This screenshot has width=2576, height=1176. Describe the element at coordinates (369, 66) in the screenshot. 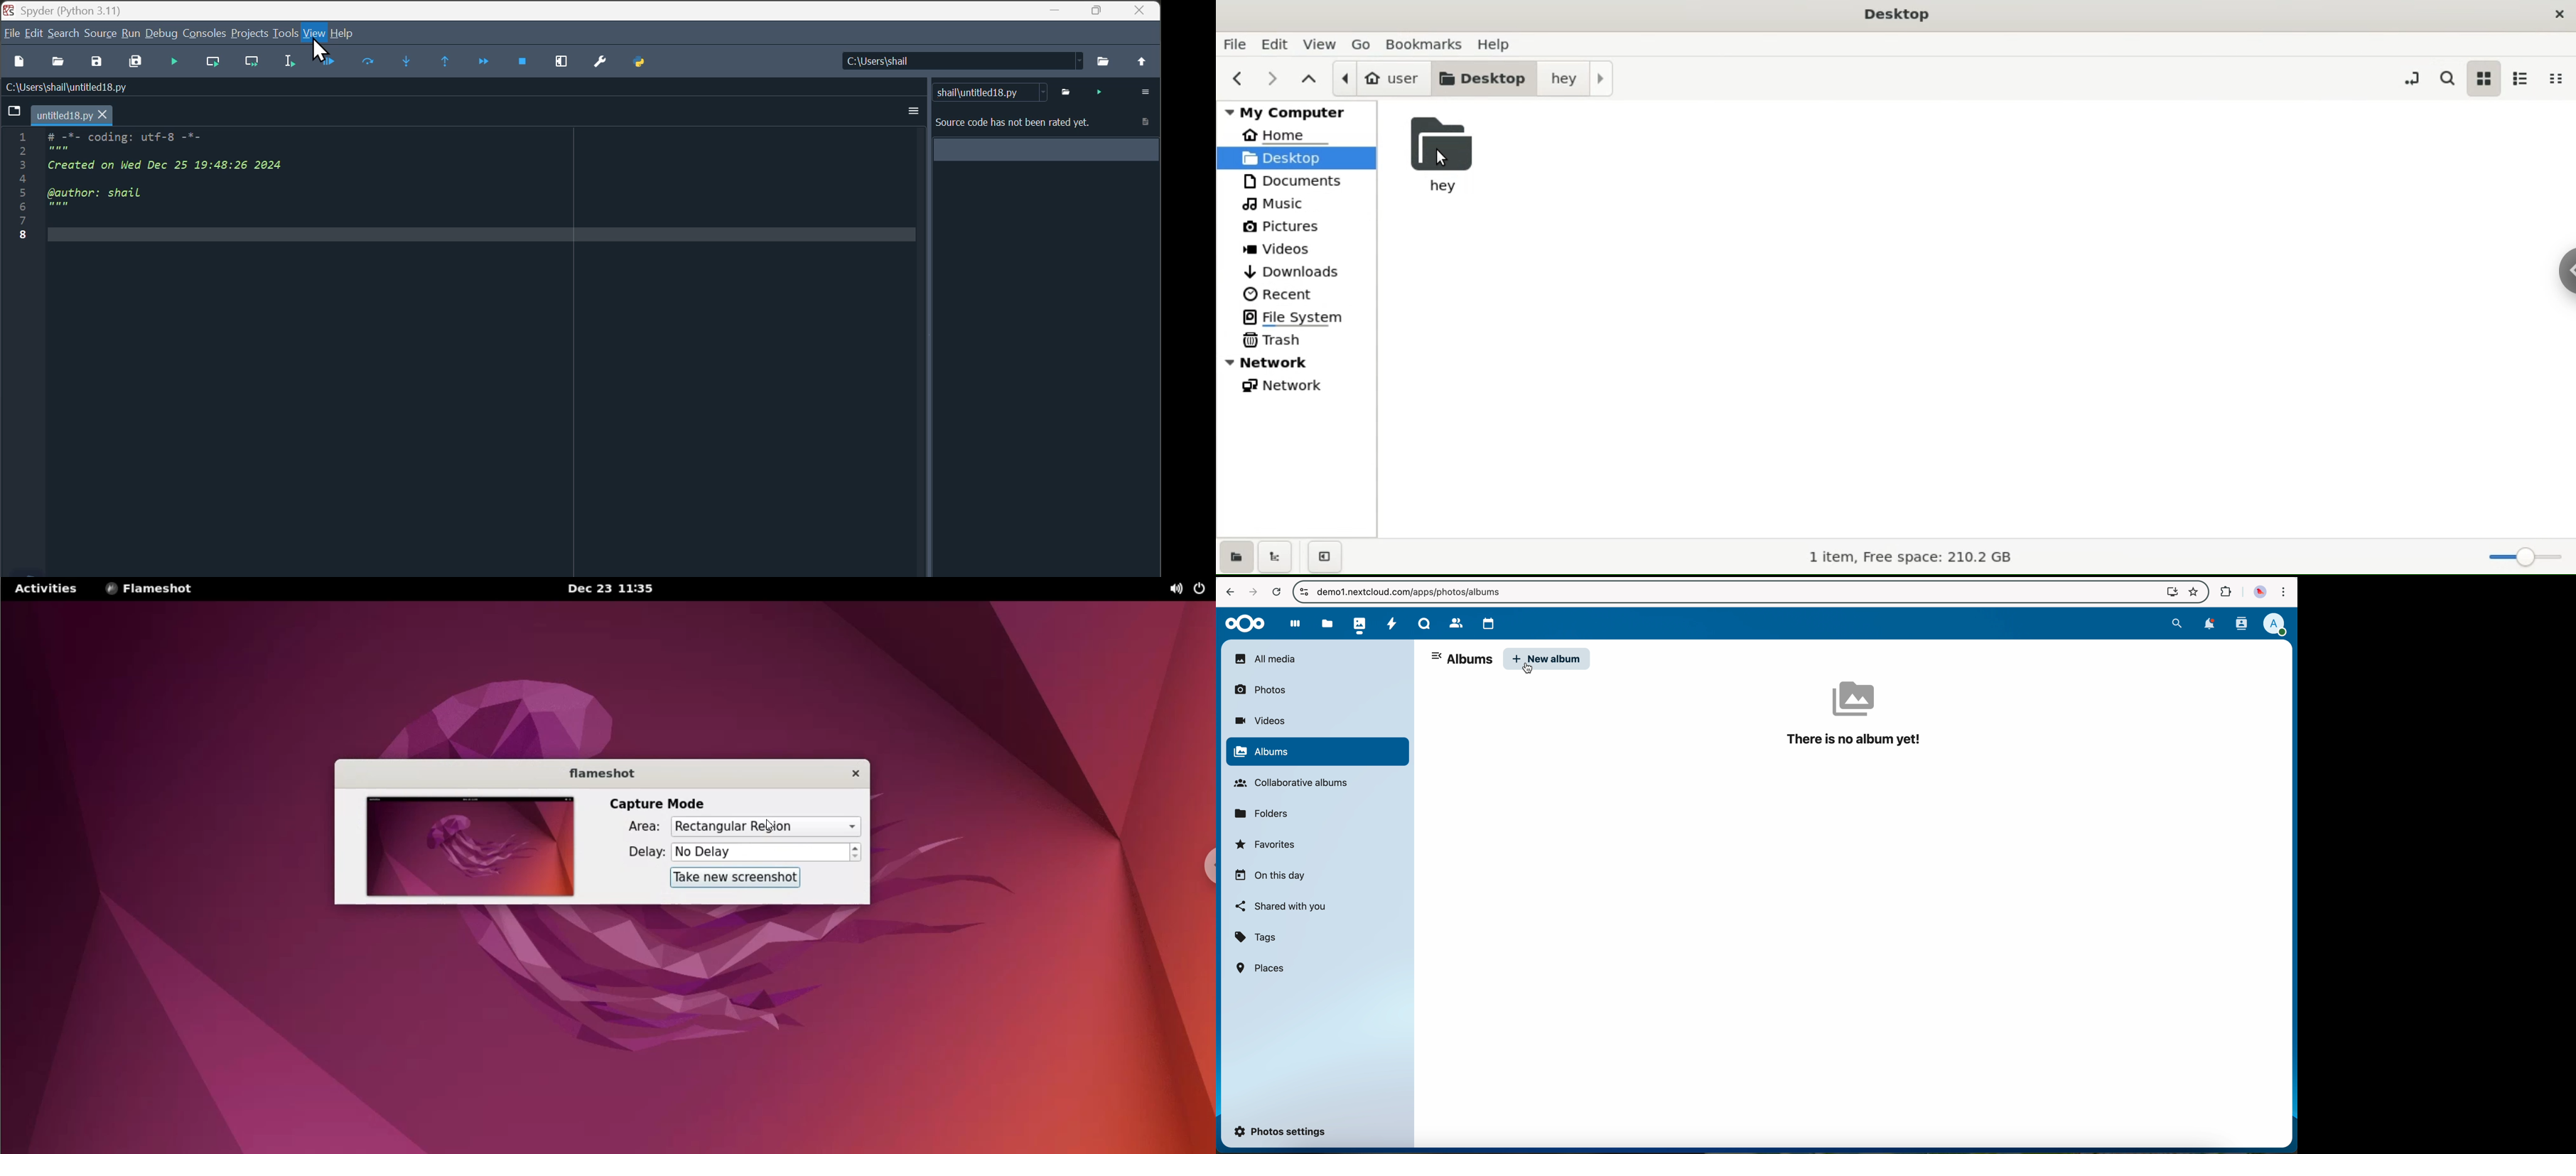

I see `Run current line` at that location.